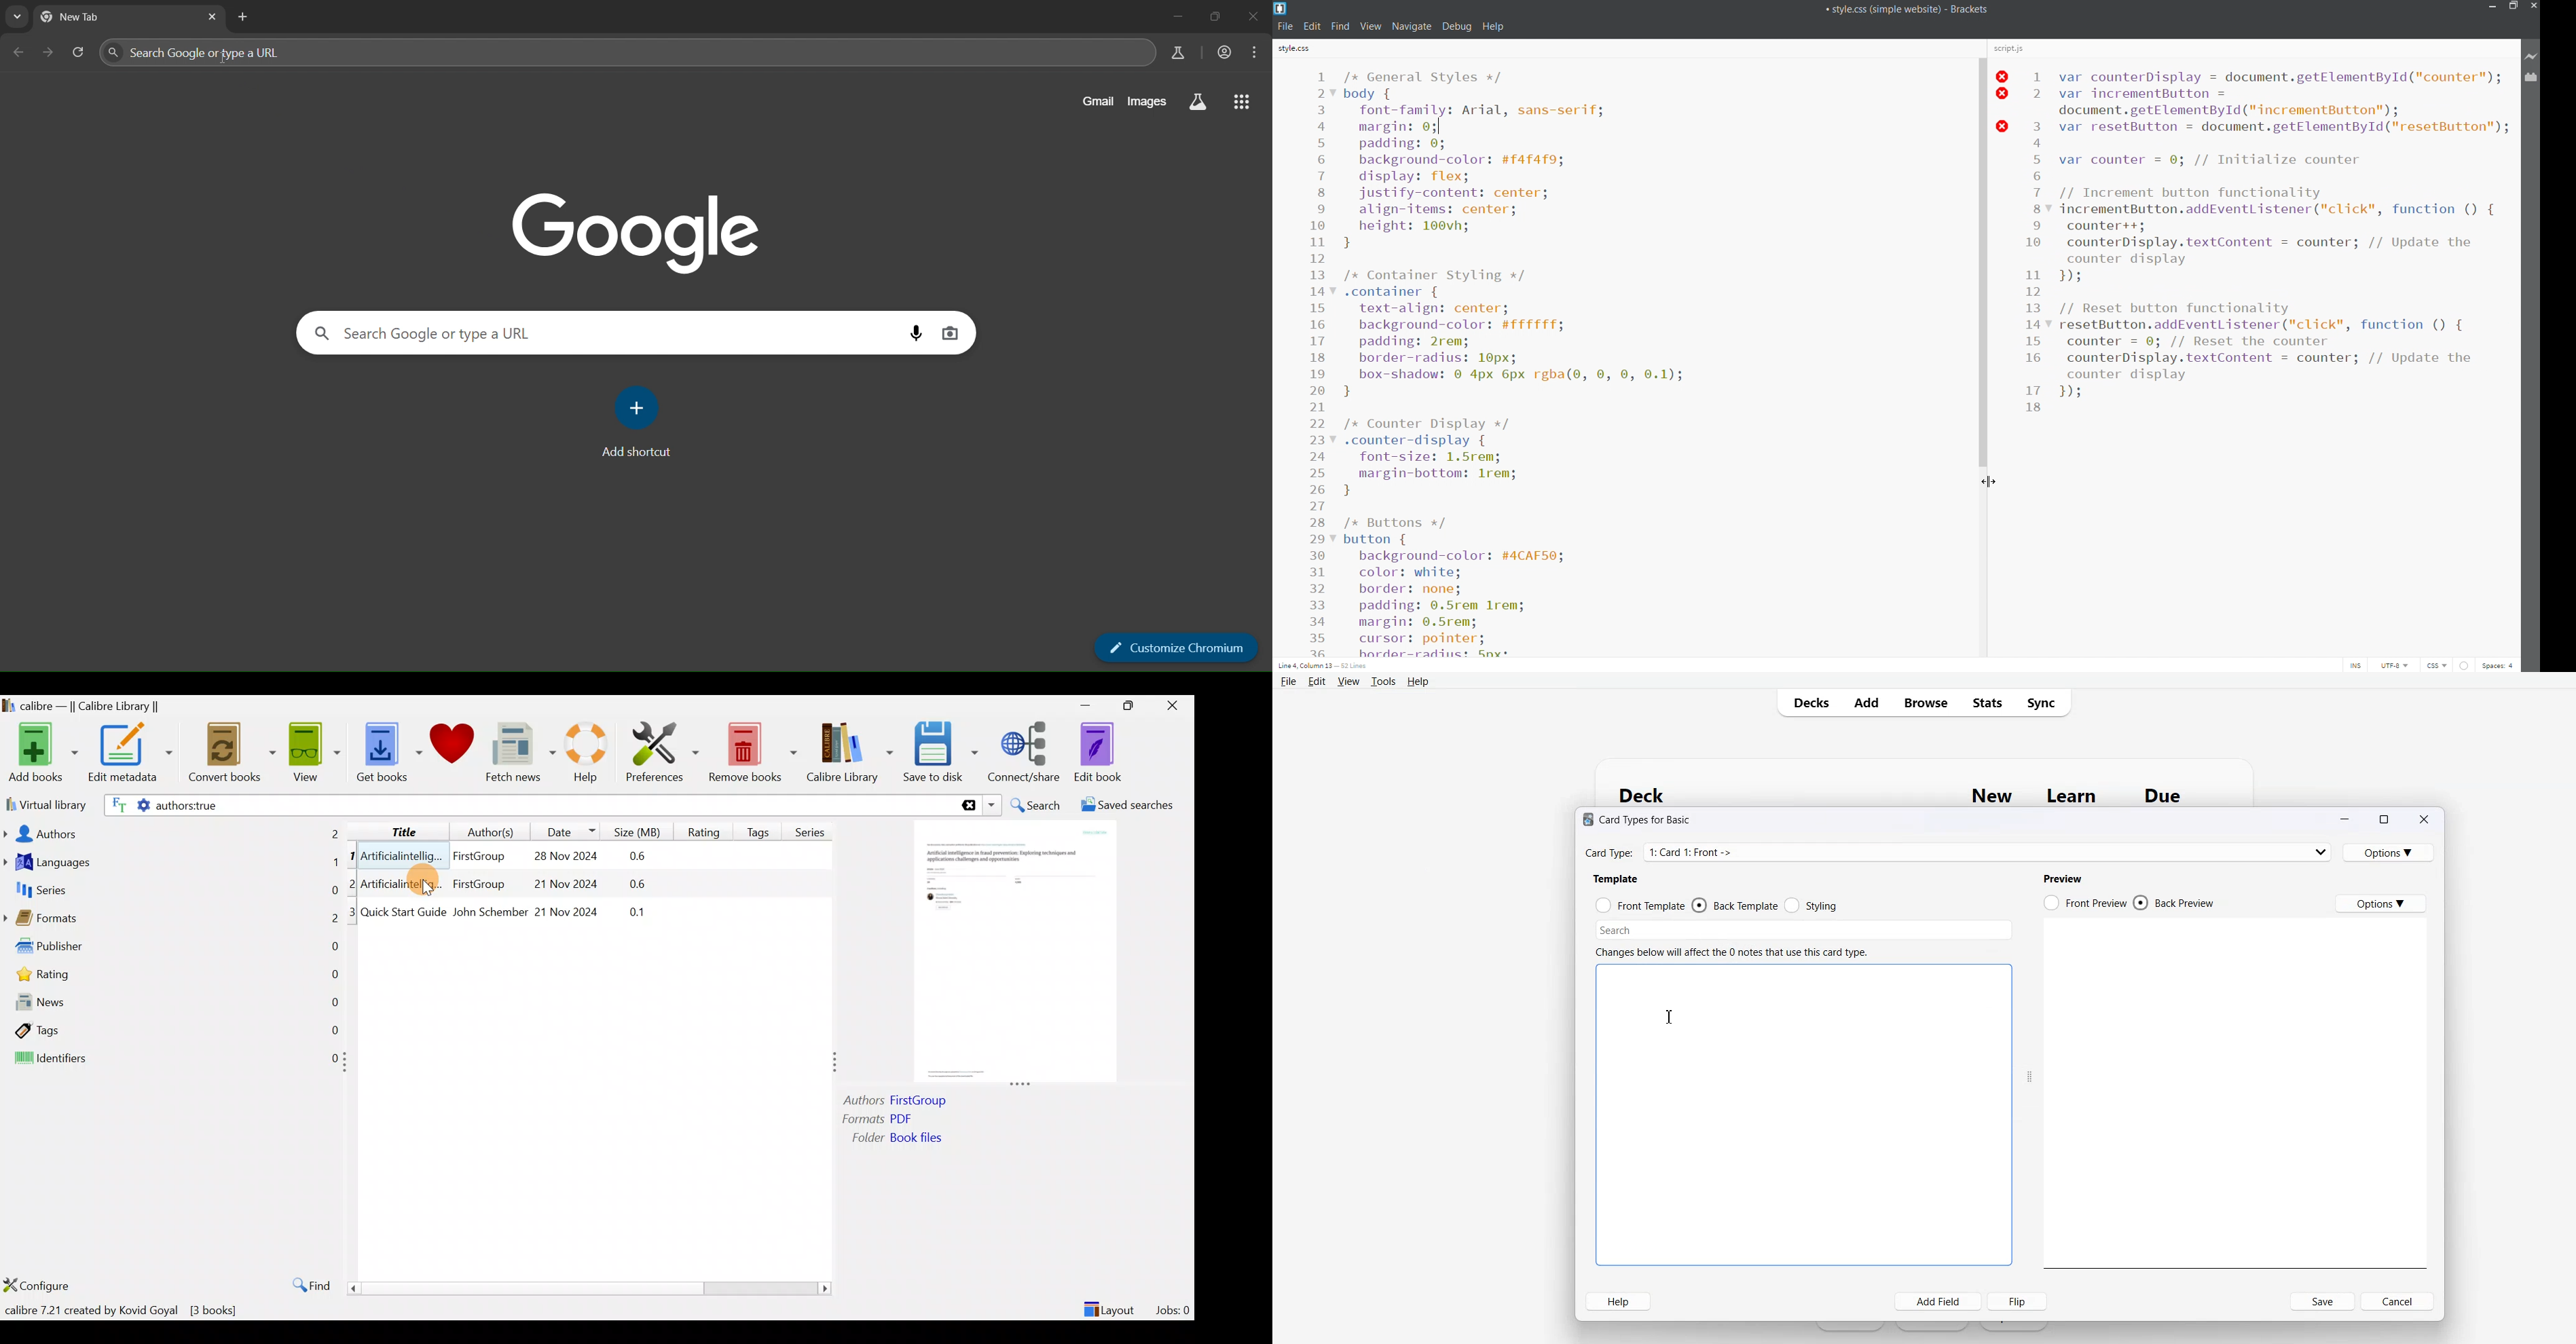  I want to click on Help, so click(584, 754).